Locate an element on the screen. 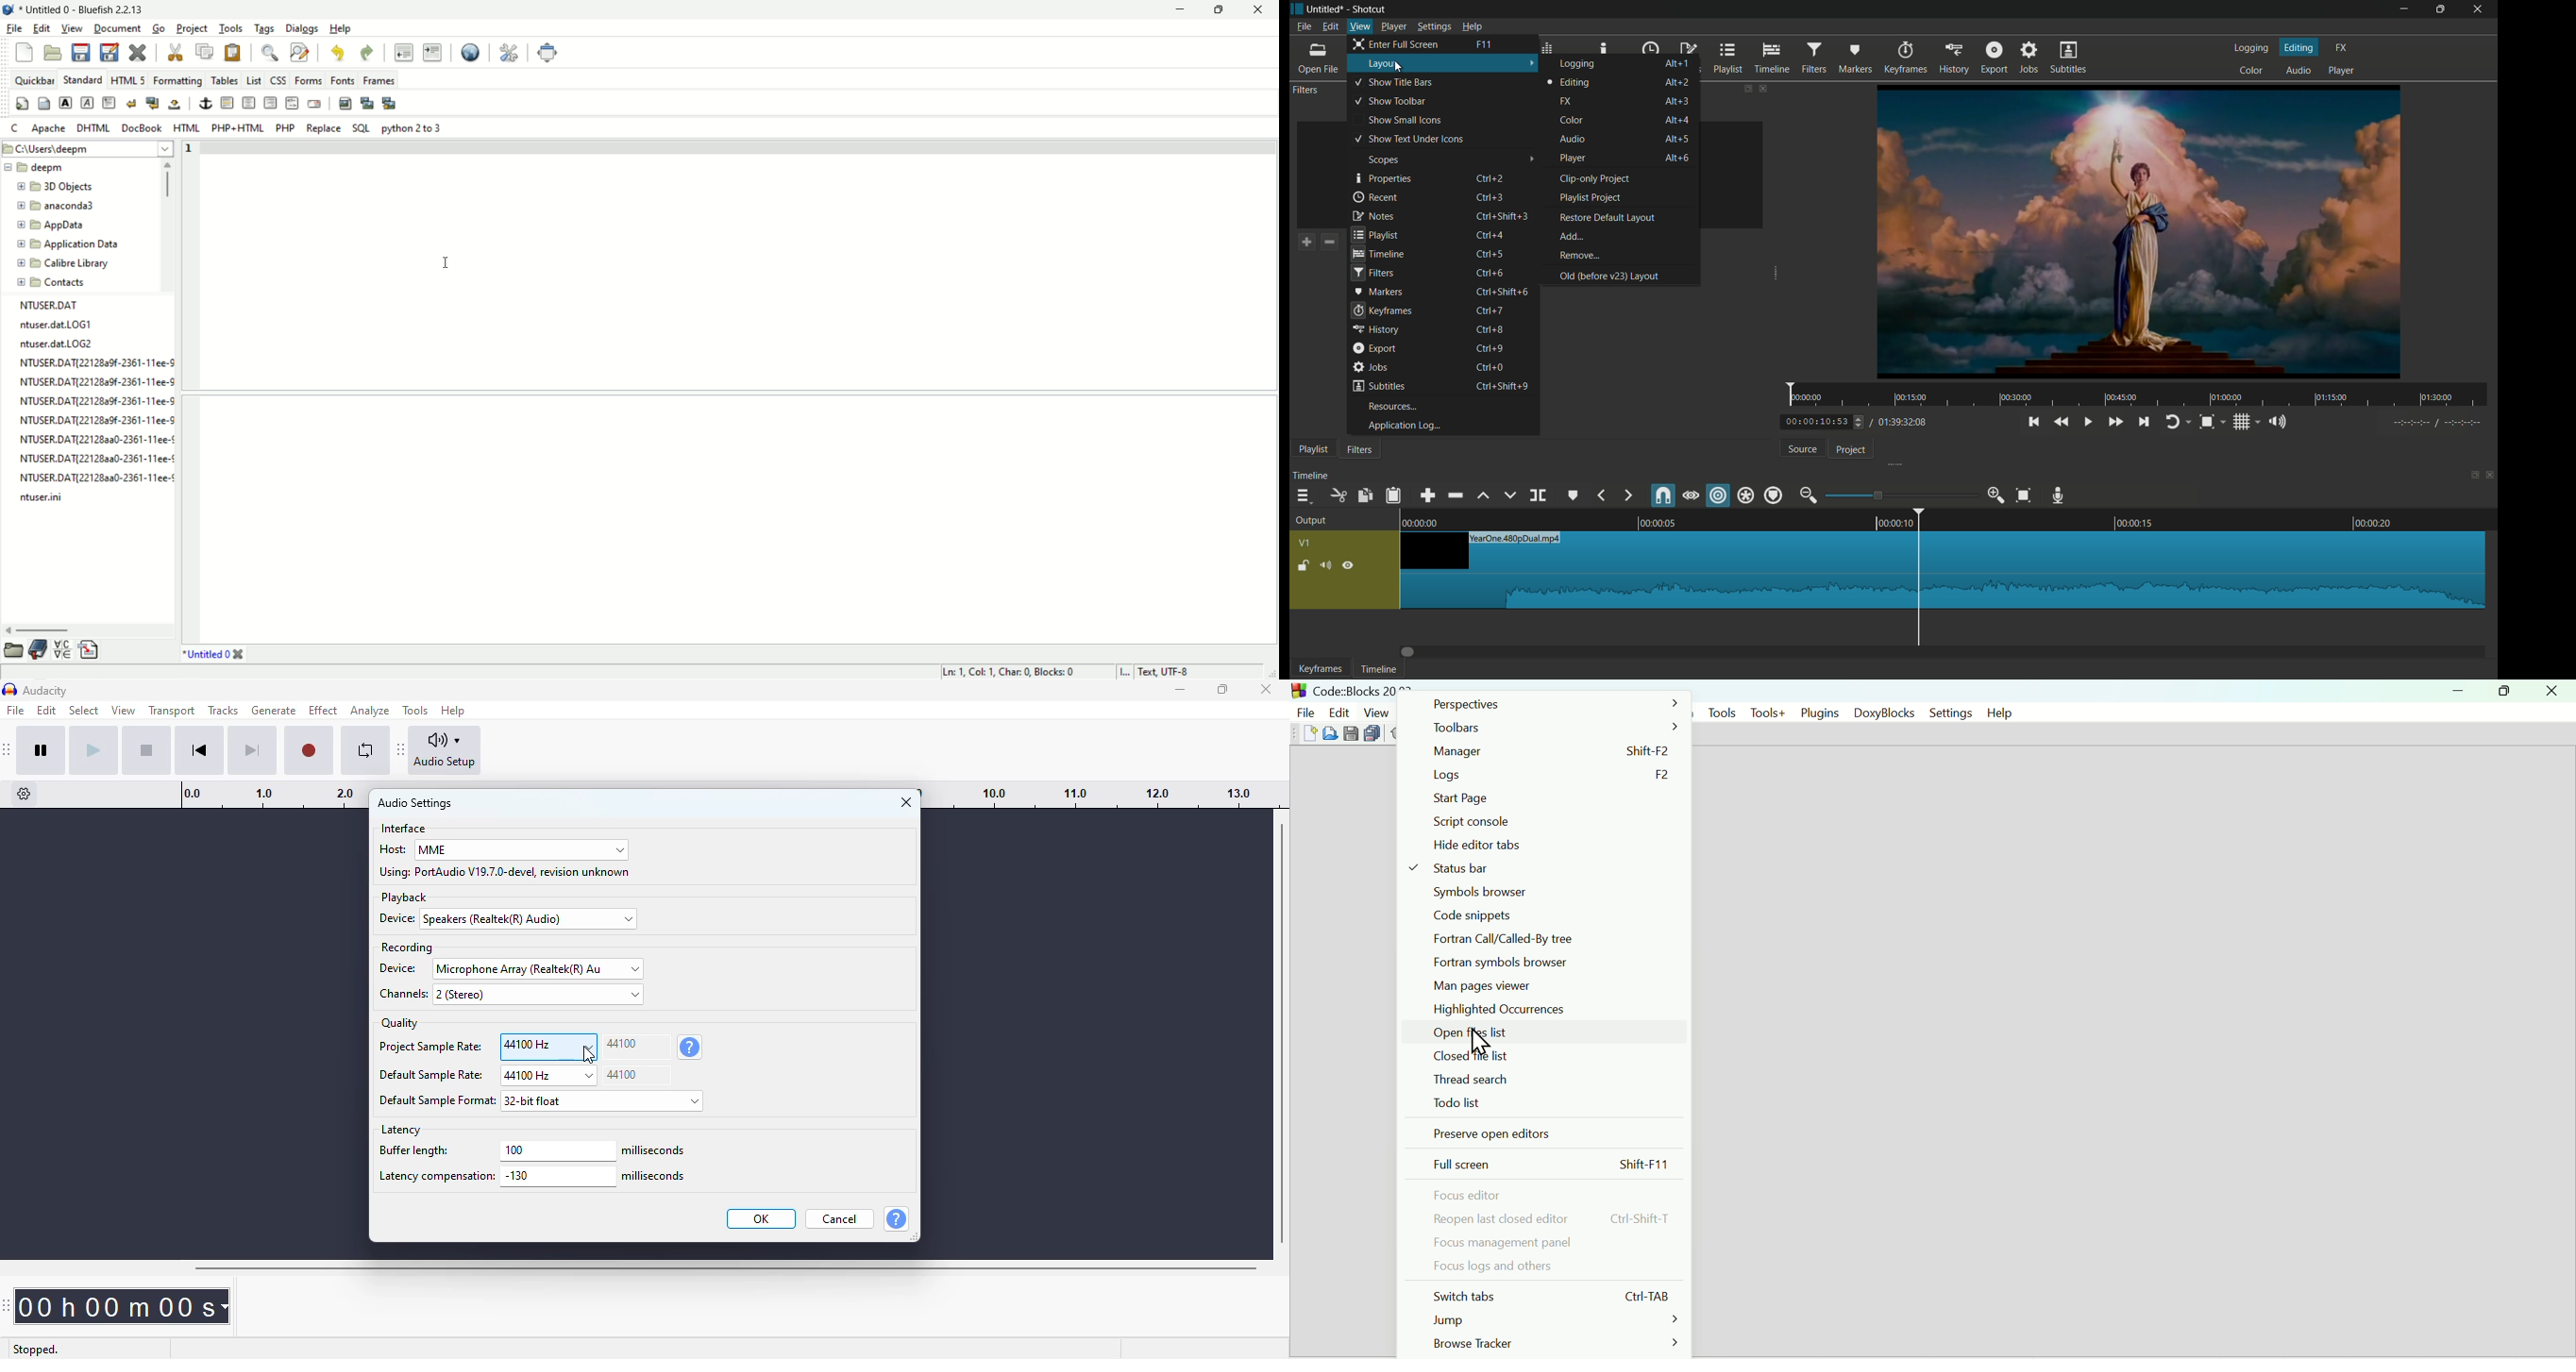  Code Blocks Desktop icon is located at coordinates (1300, 690).